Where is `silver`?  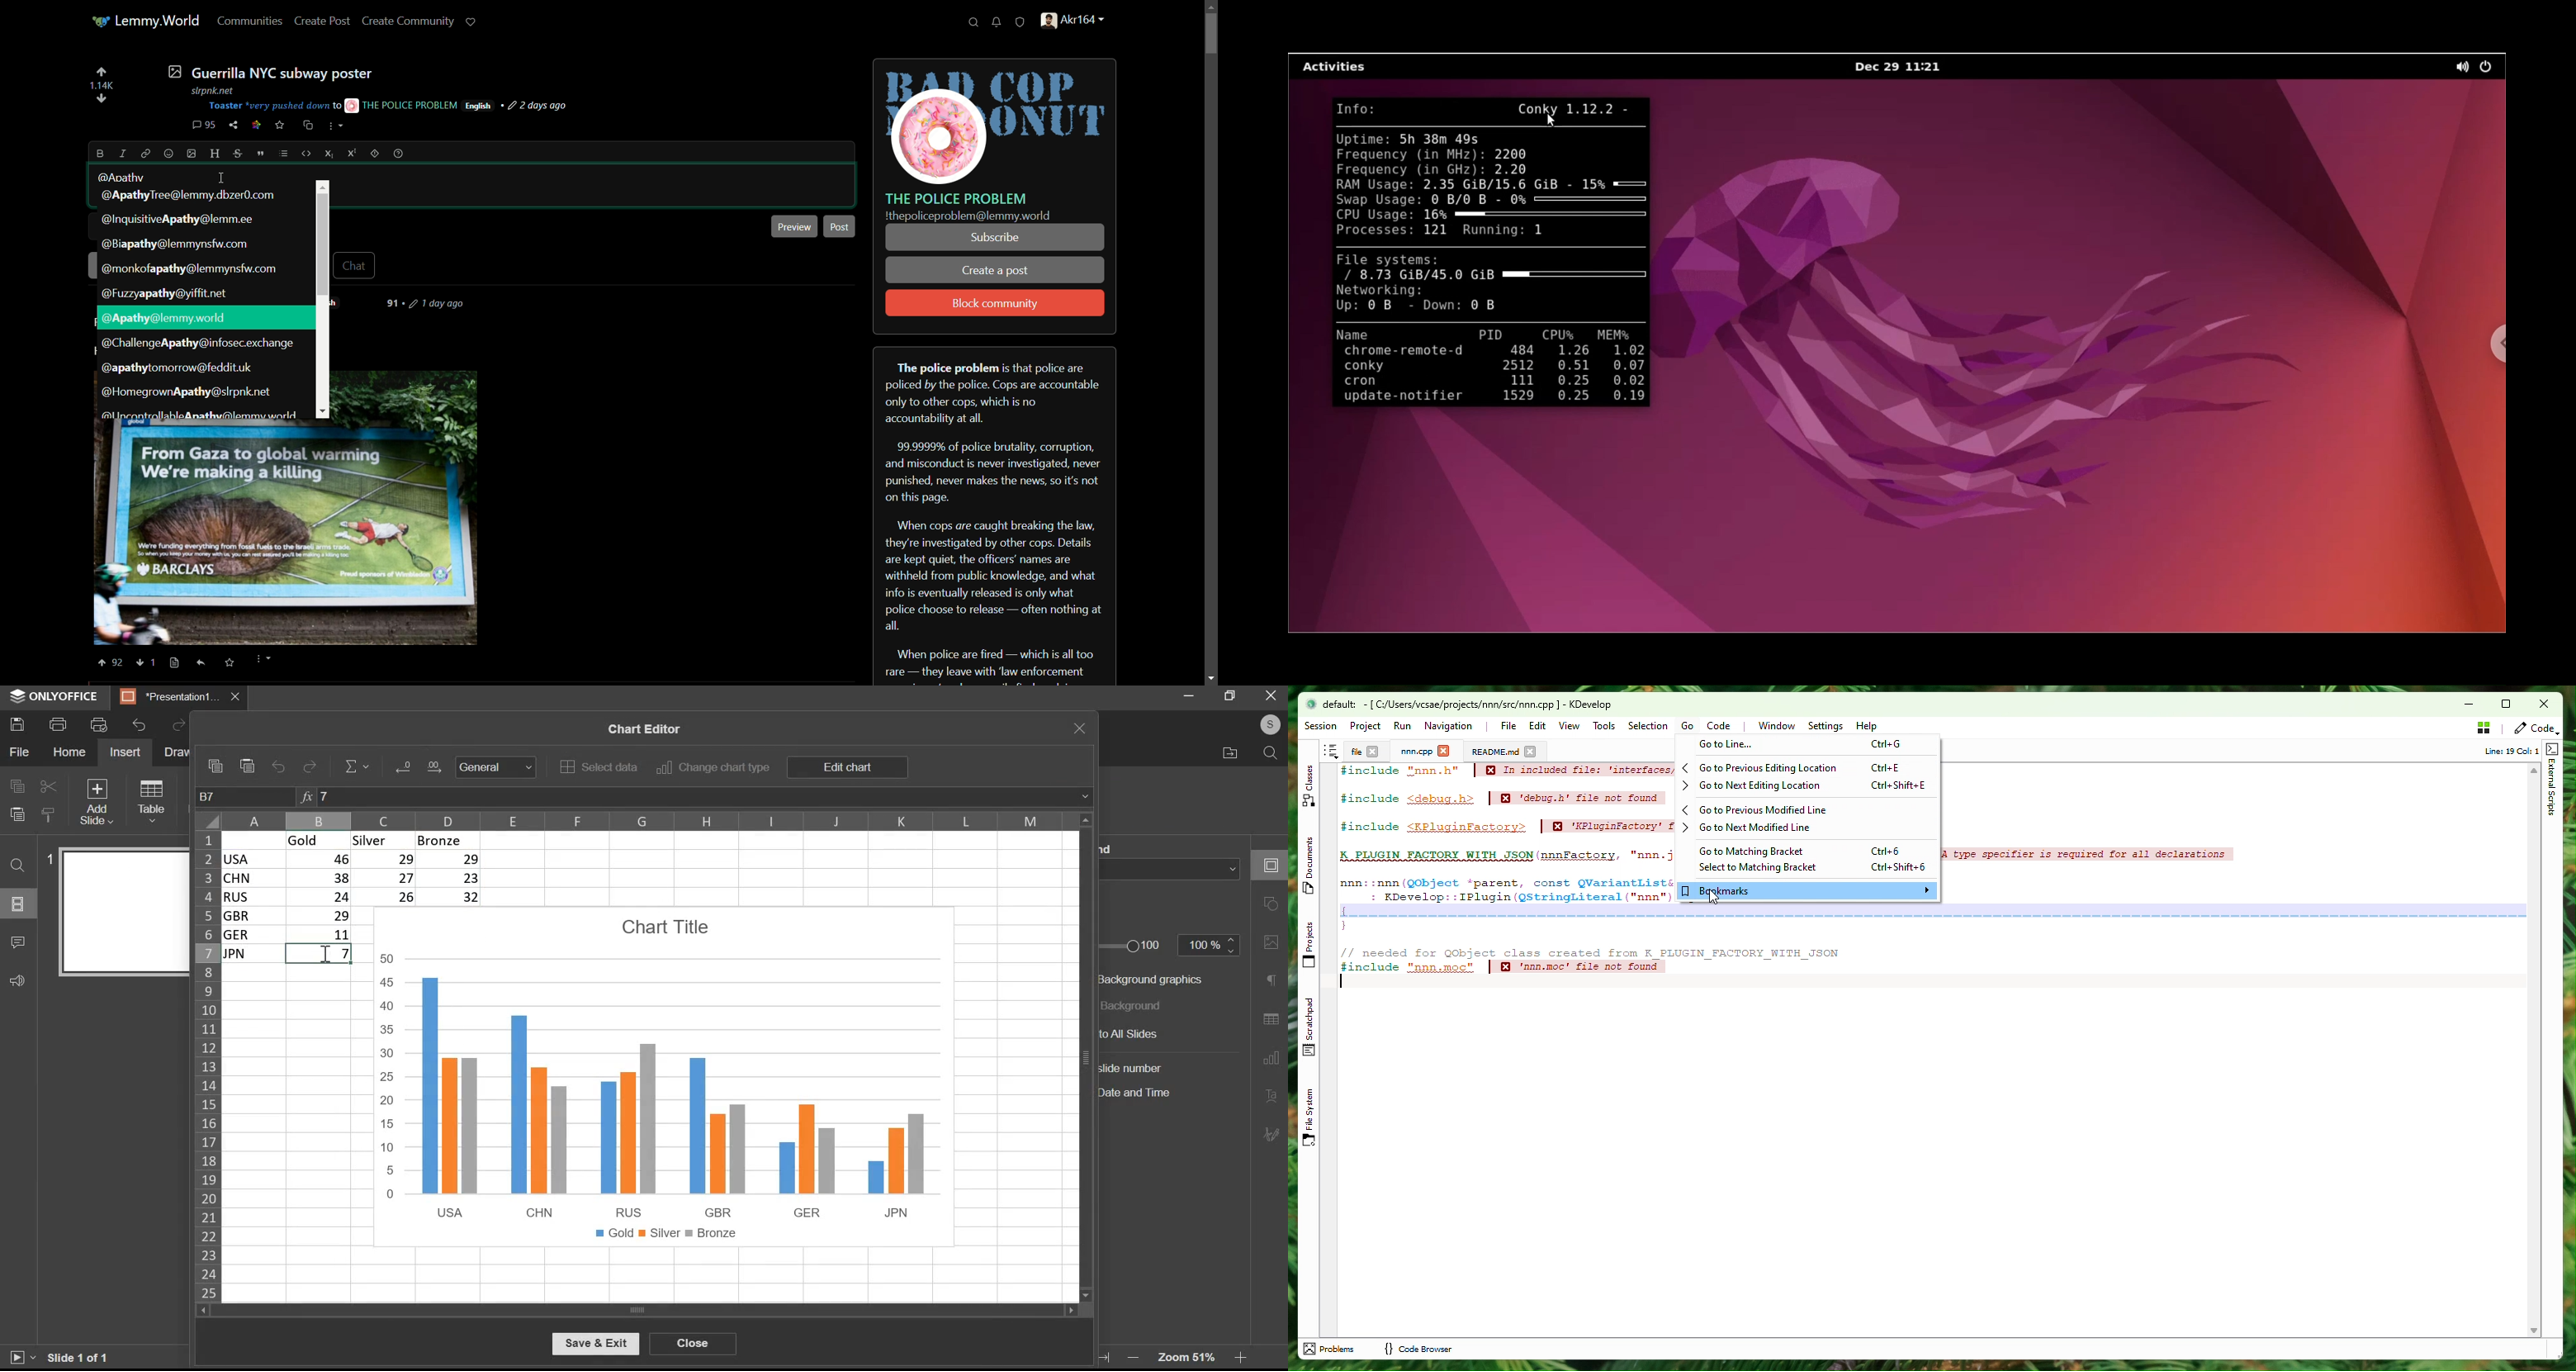
silver is located at coordinates (379, 840).